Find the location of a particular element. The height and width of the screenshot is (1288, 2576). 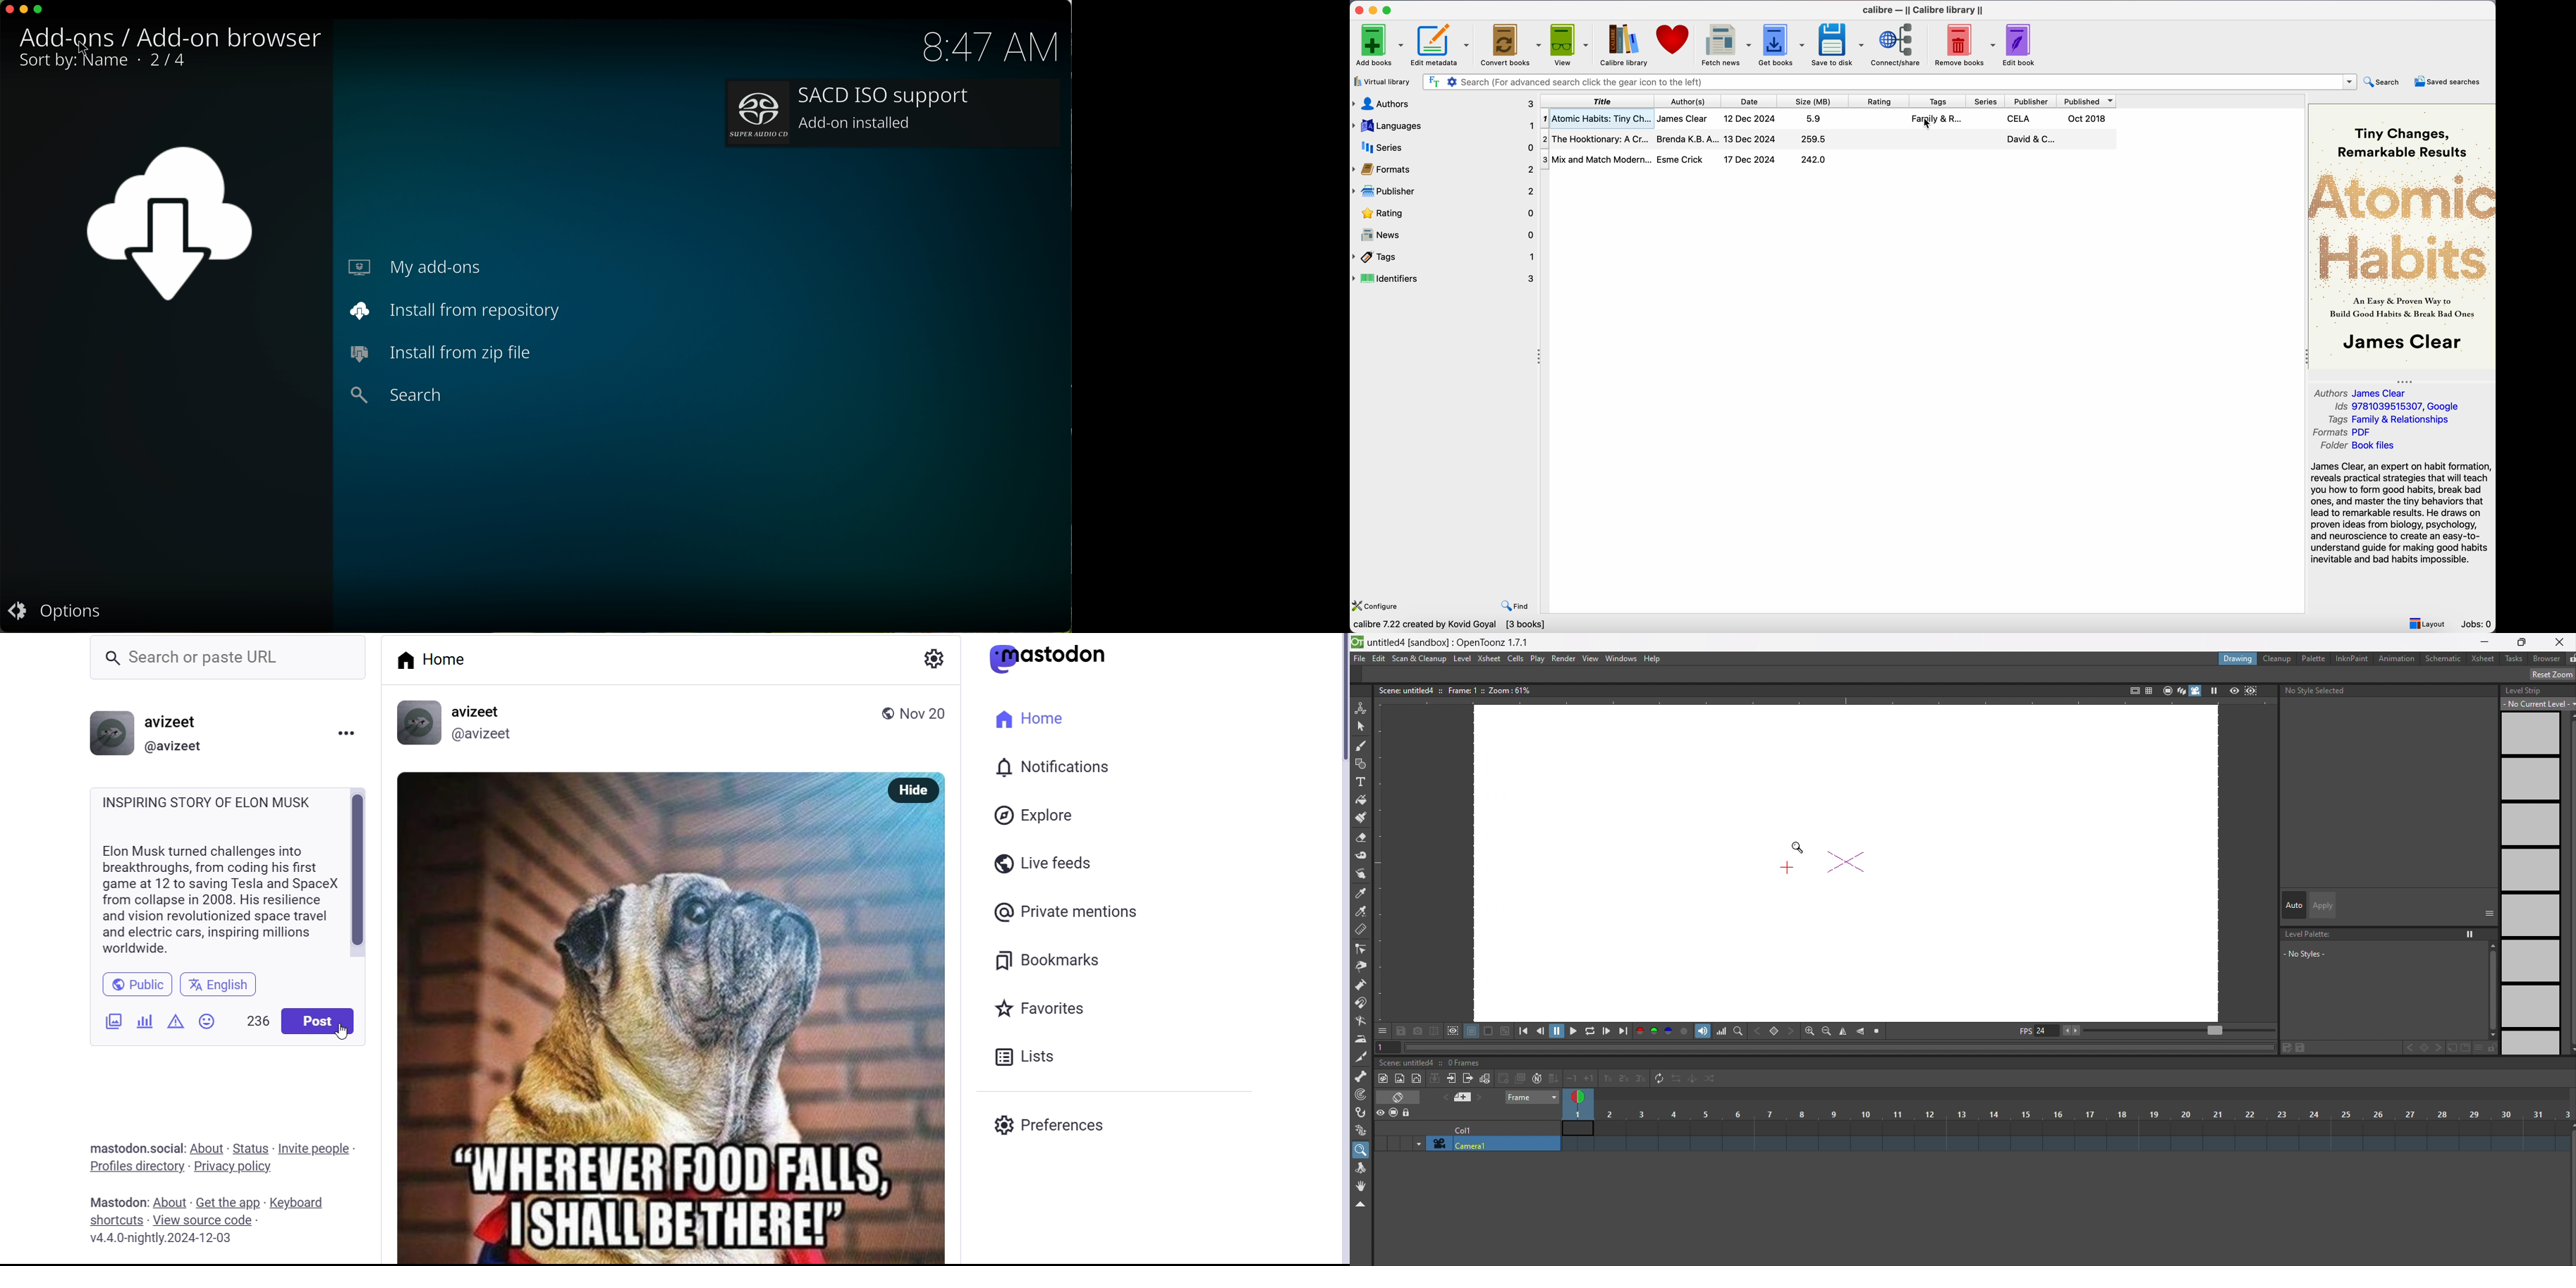

view is located at coordinates (1590, 659).